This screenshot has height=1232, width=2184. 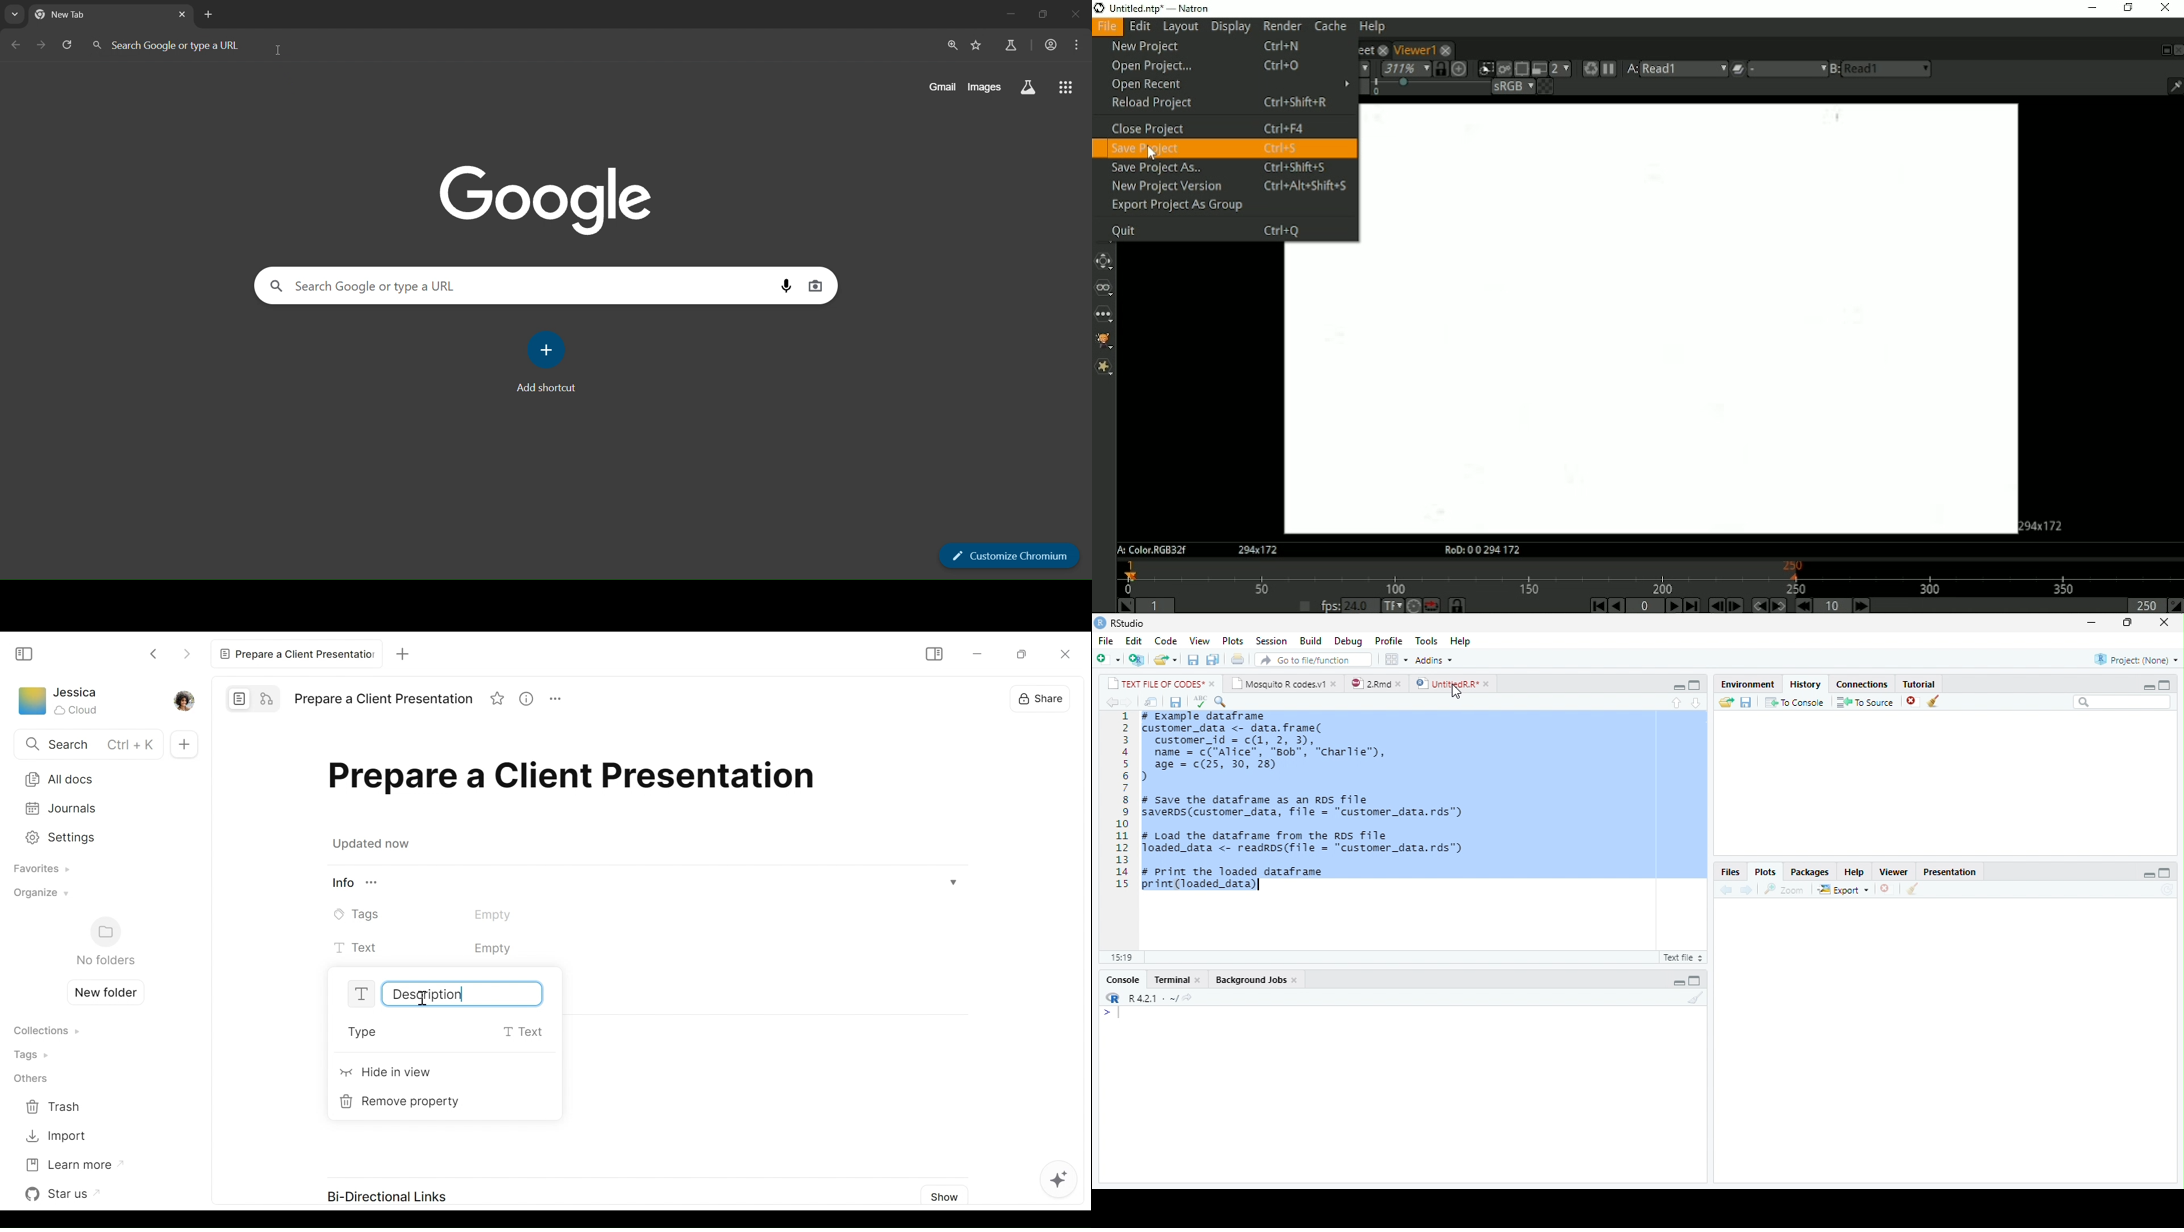 I want to click on open file, so click(x=1166, y=660).